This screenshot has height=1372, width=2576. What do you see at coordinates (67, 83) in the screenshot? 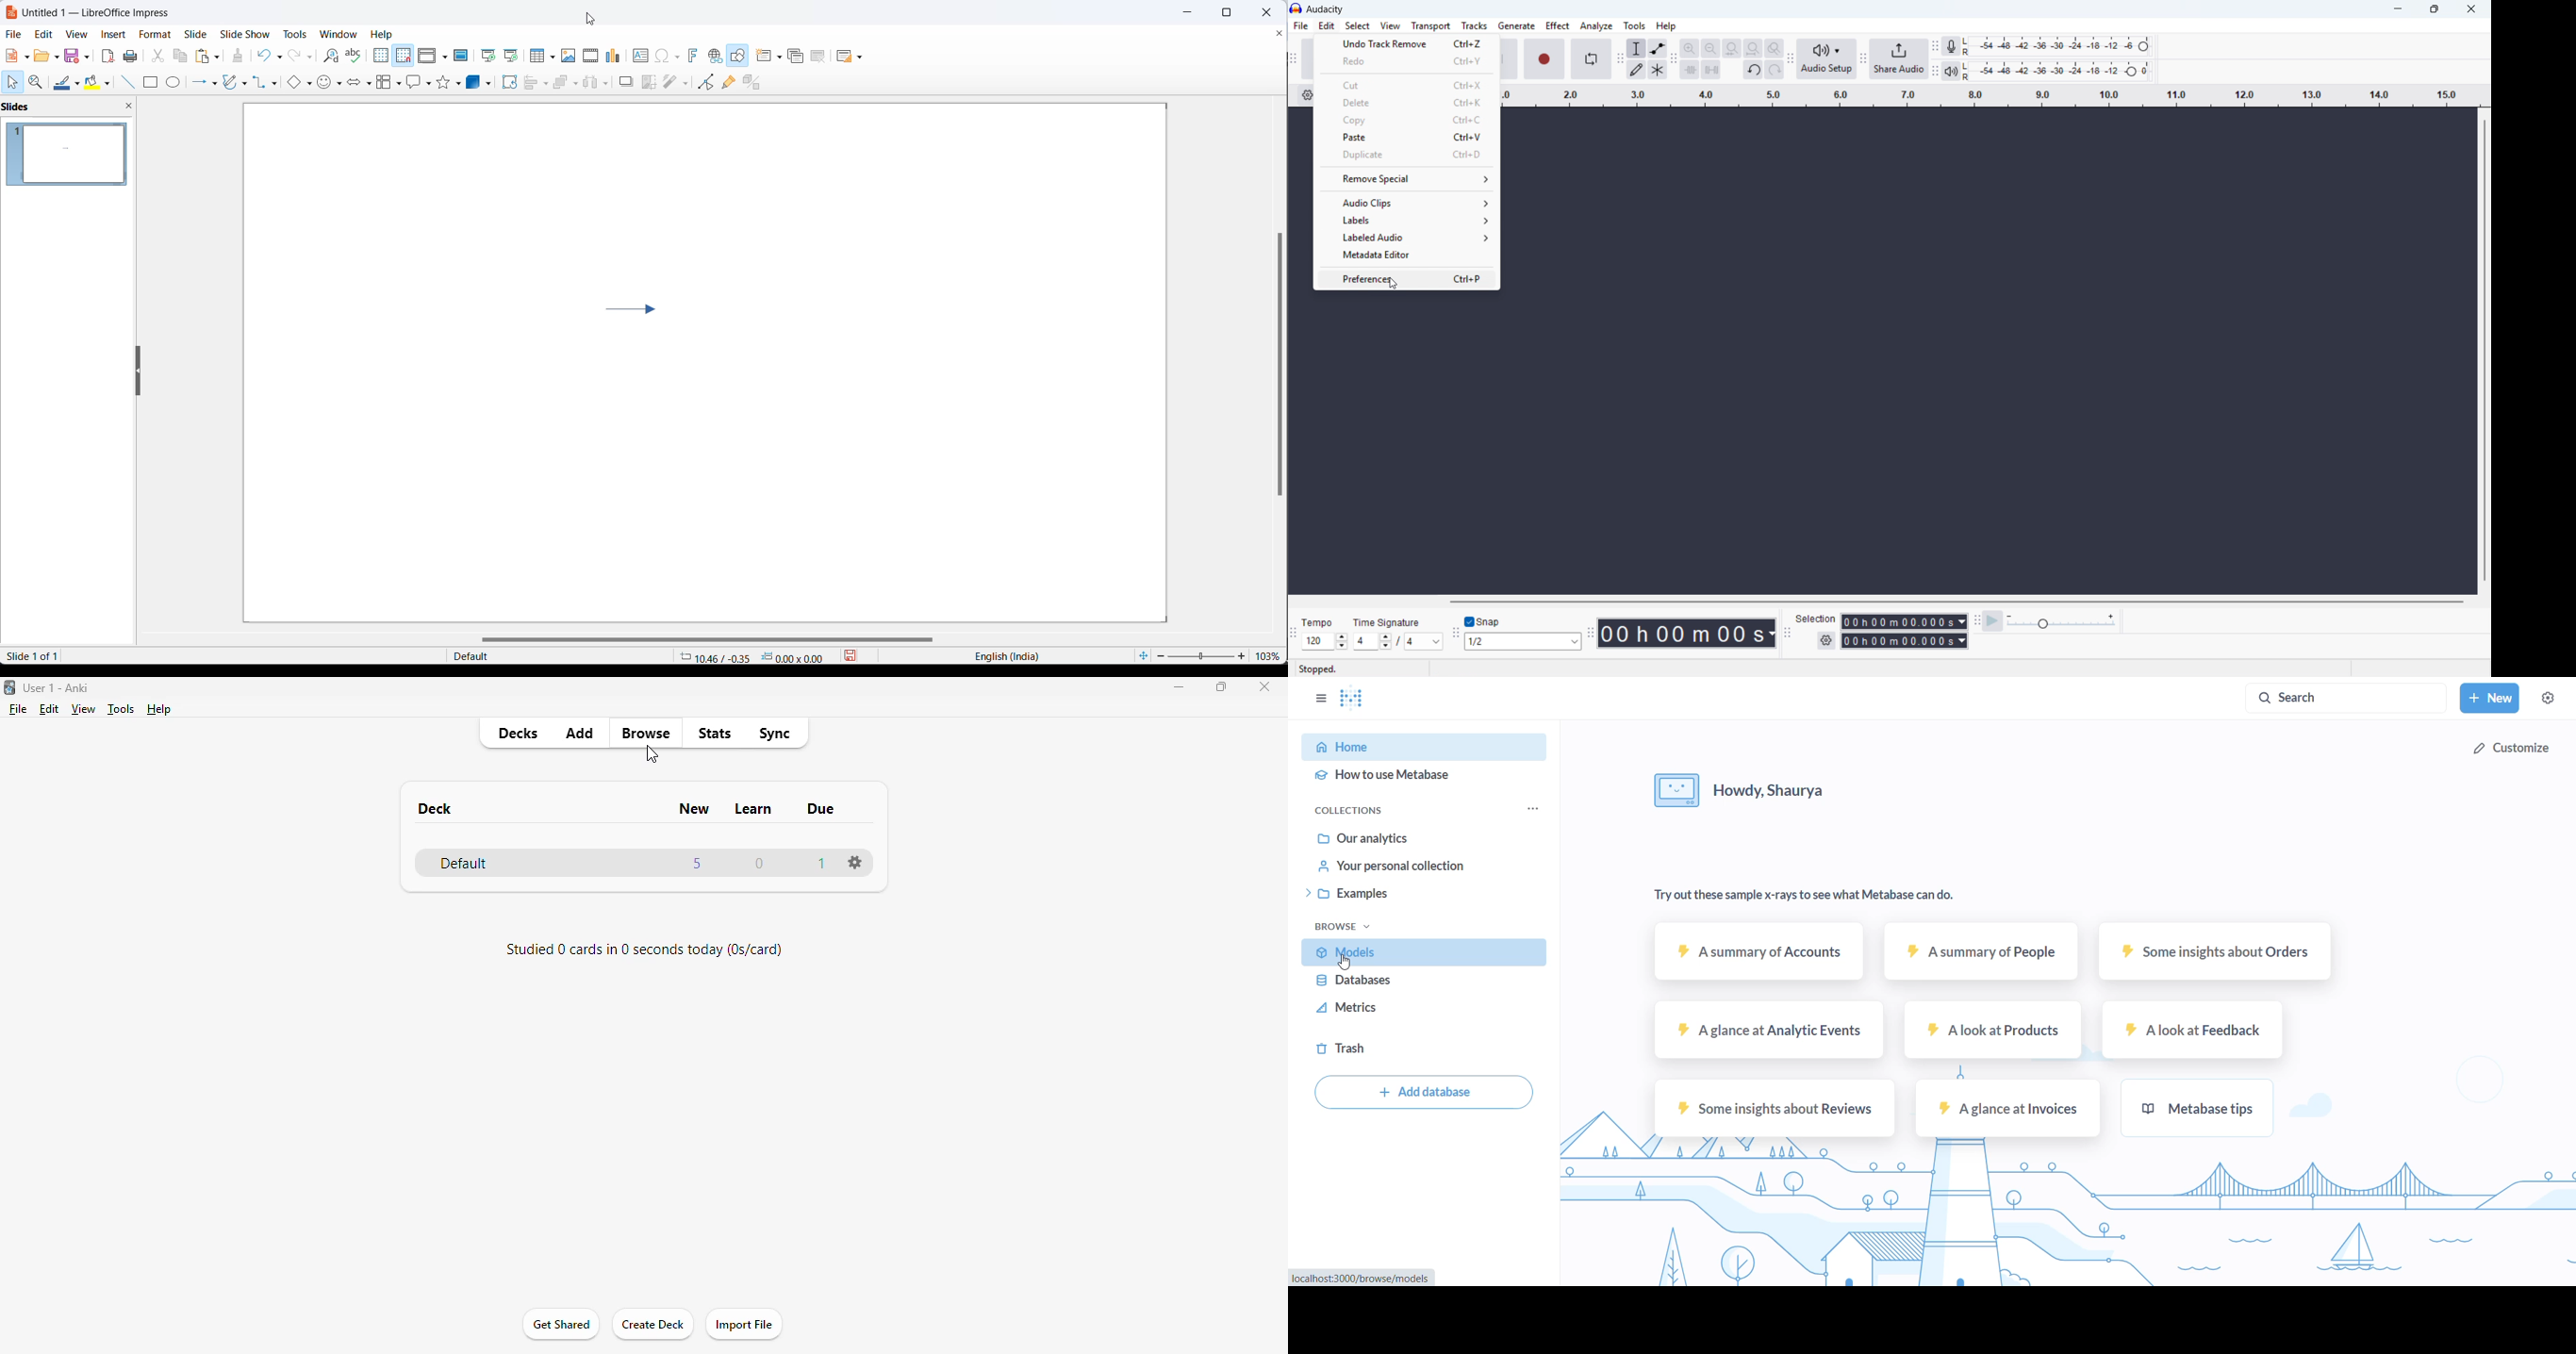
I see `line color` at bounding box center [67, 83].